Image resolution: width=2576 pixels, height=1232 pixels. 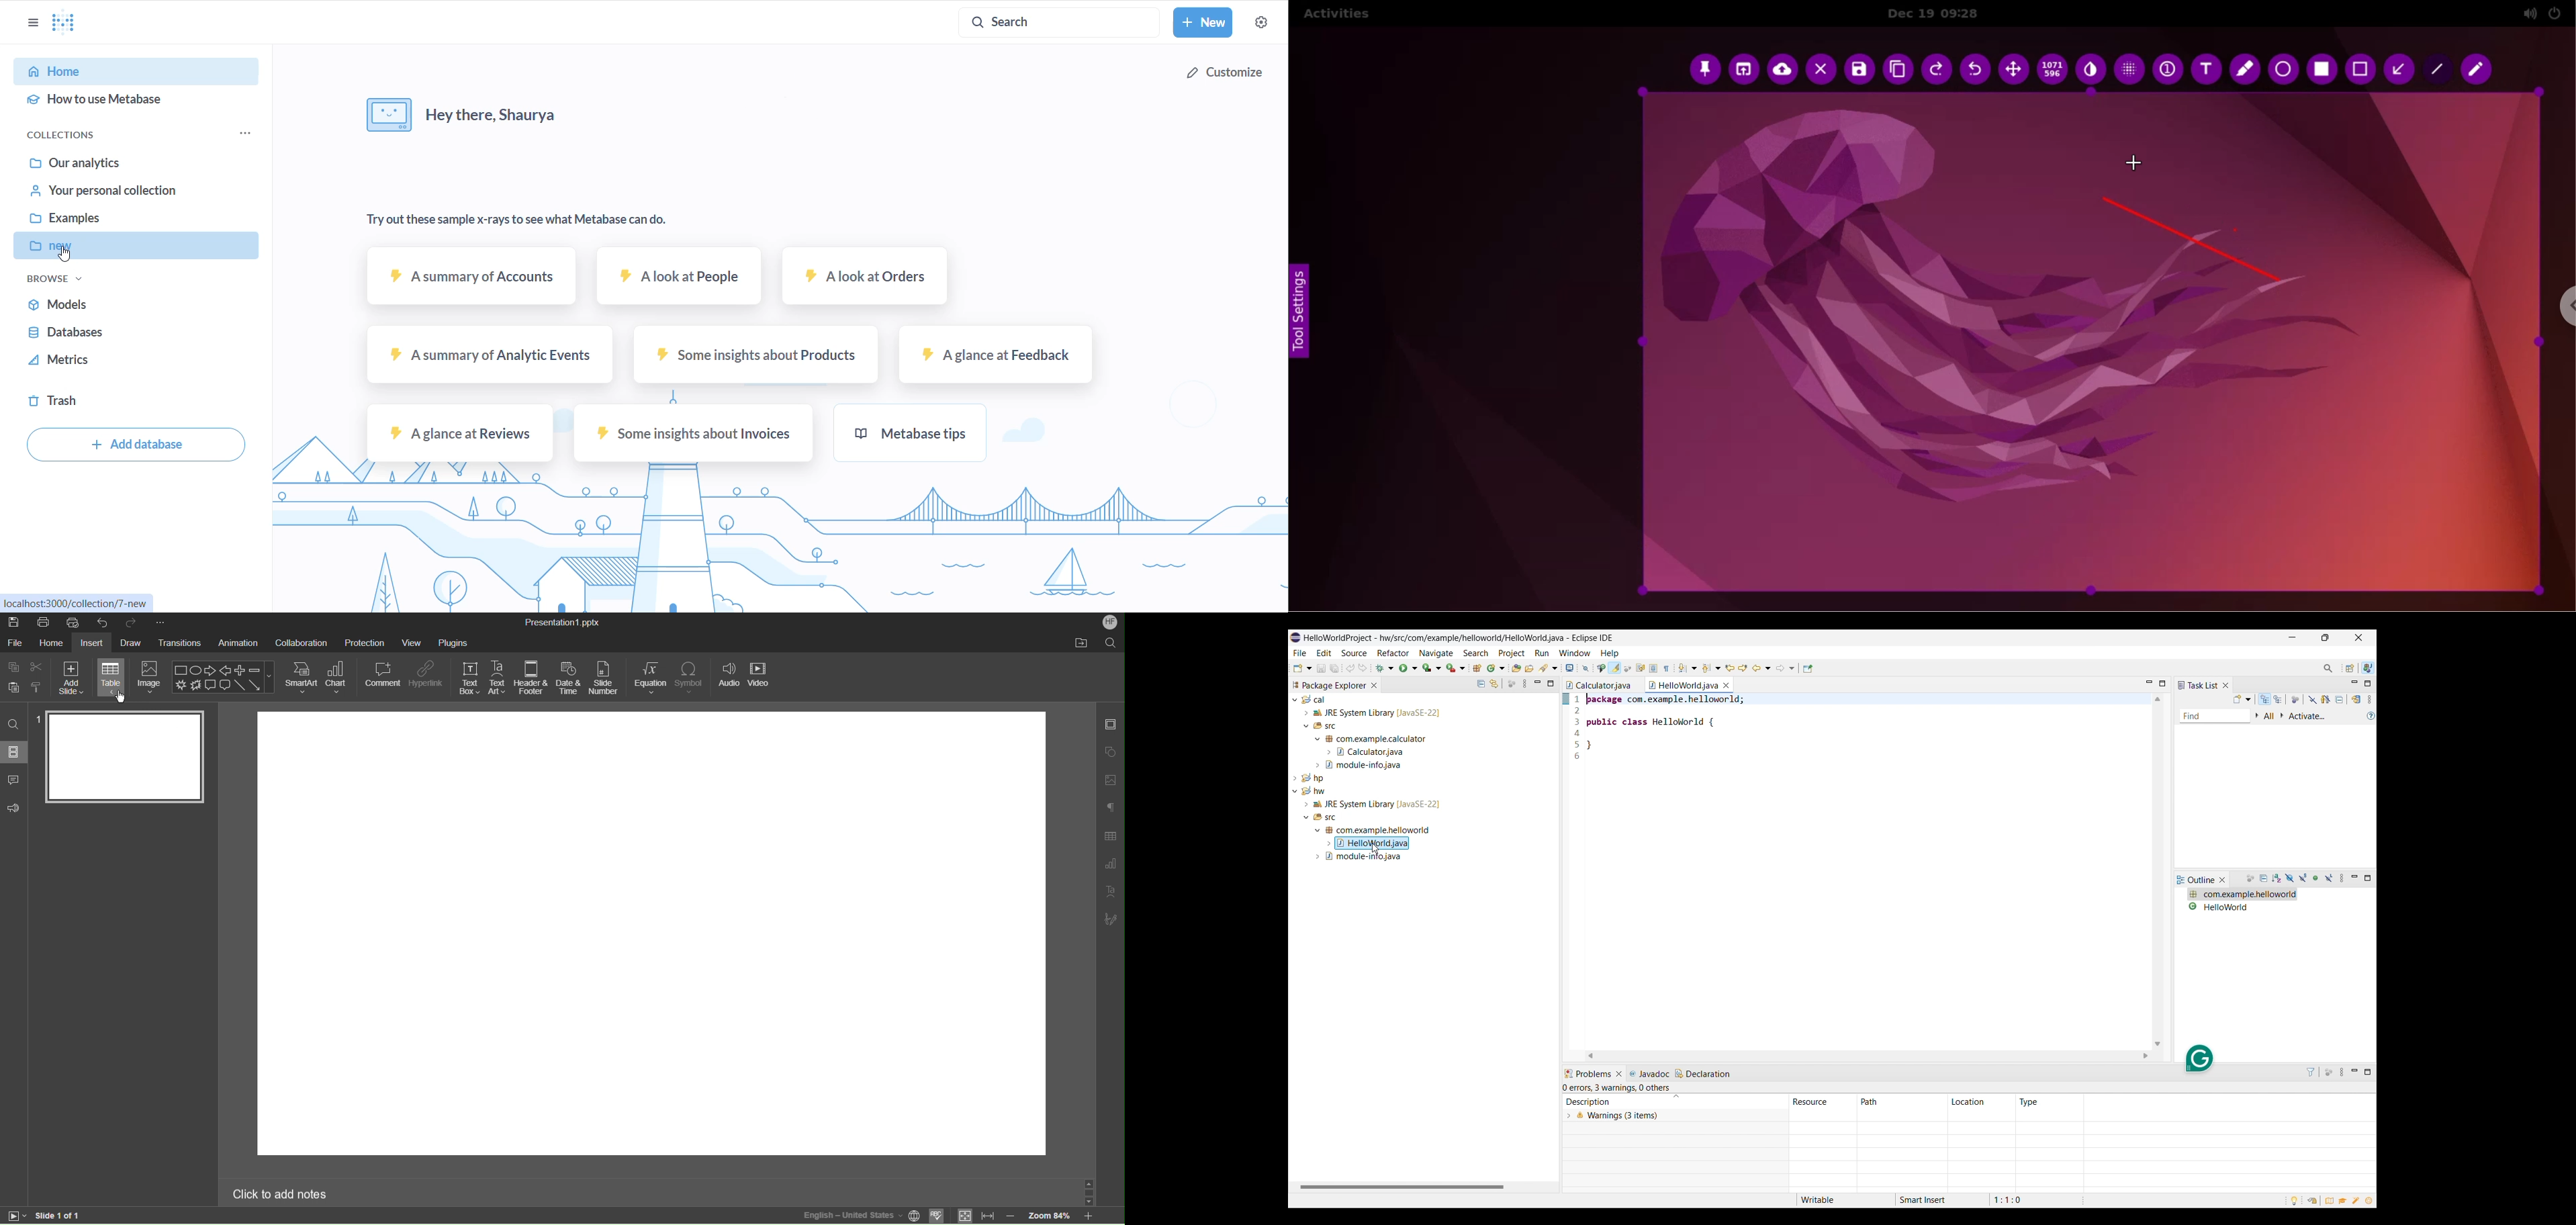 What do you see at coordinates (964, 1216) in the screenshot?
I see `fit to slide` at bounding box center [964, 1216].